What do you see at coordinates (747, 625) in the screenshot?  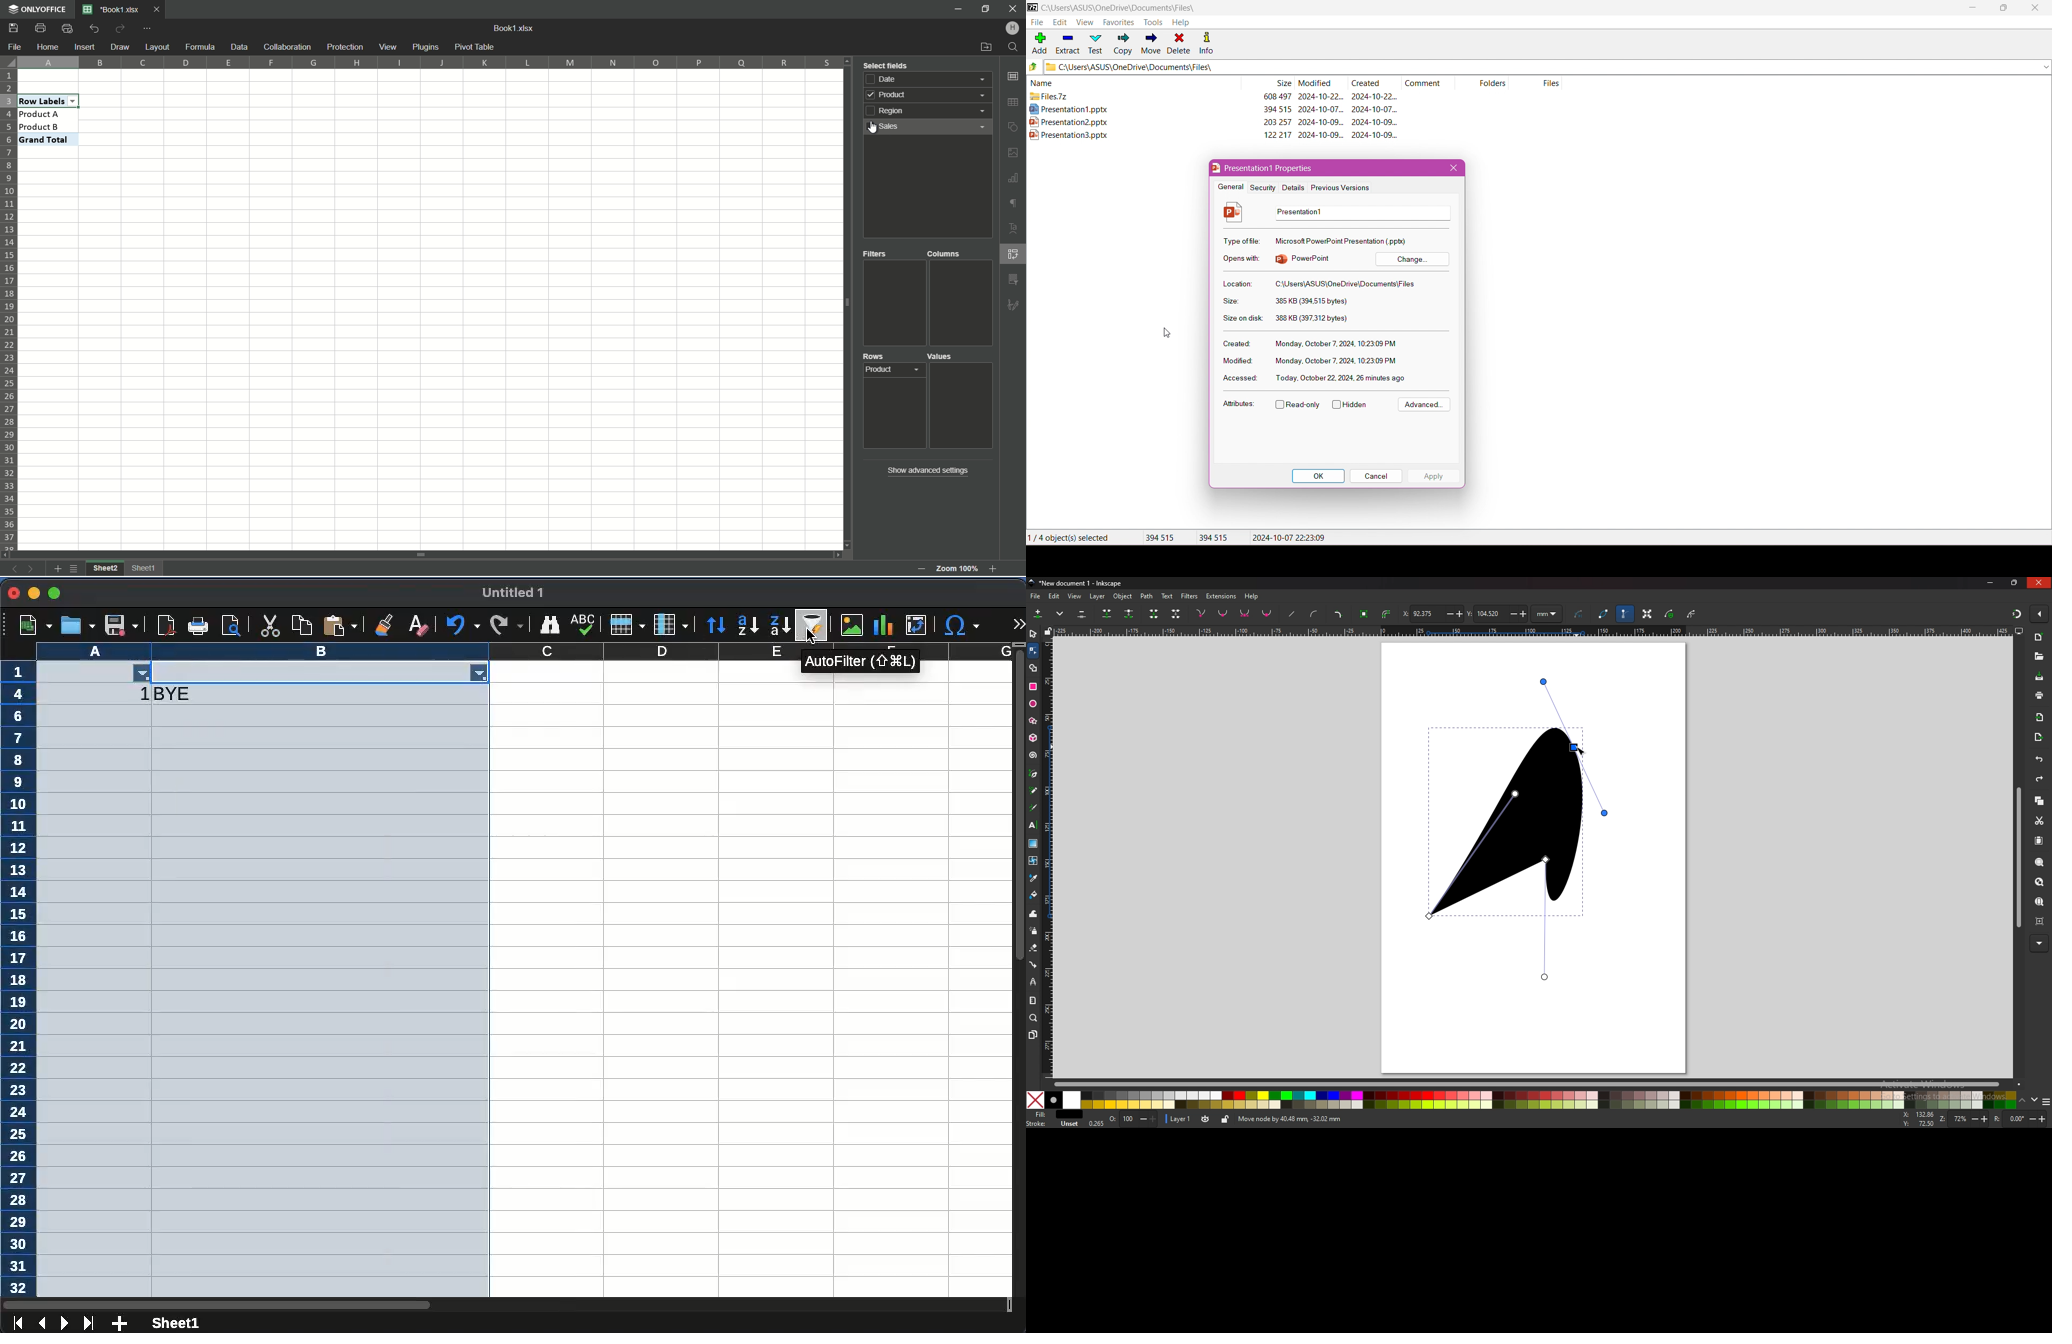 I see `ascending` at bounding box center [747, 625].